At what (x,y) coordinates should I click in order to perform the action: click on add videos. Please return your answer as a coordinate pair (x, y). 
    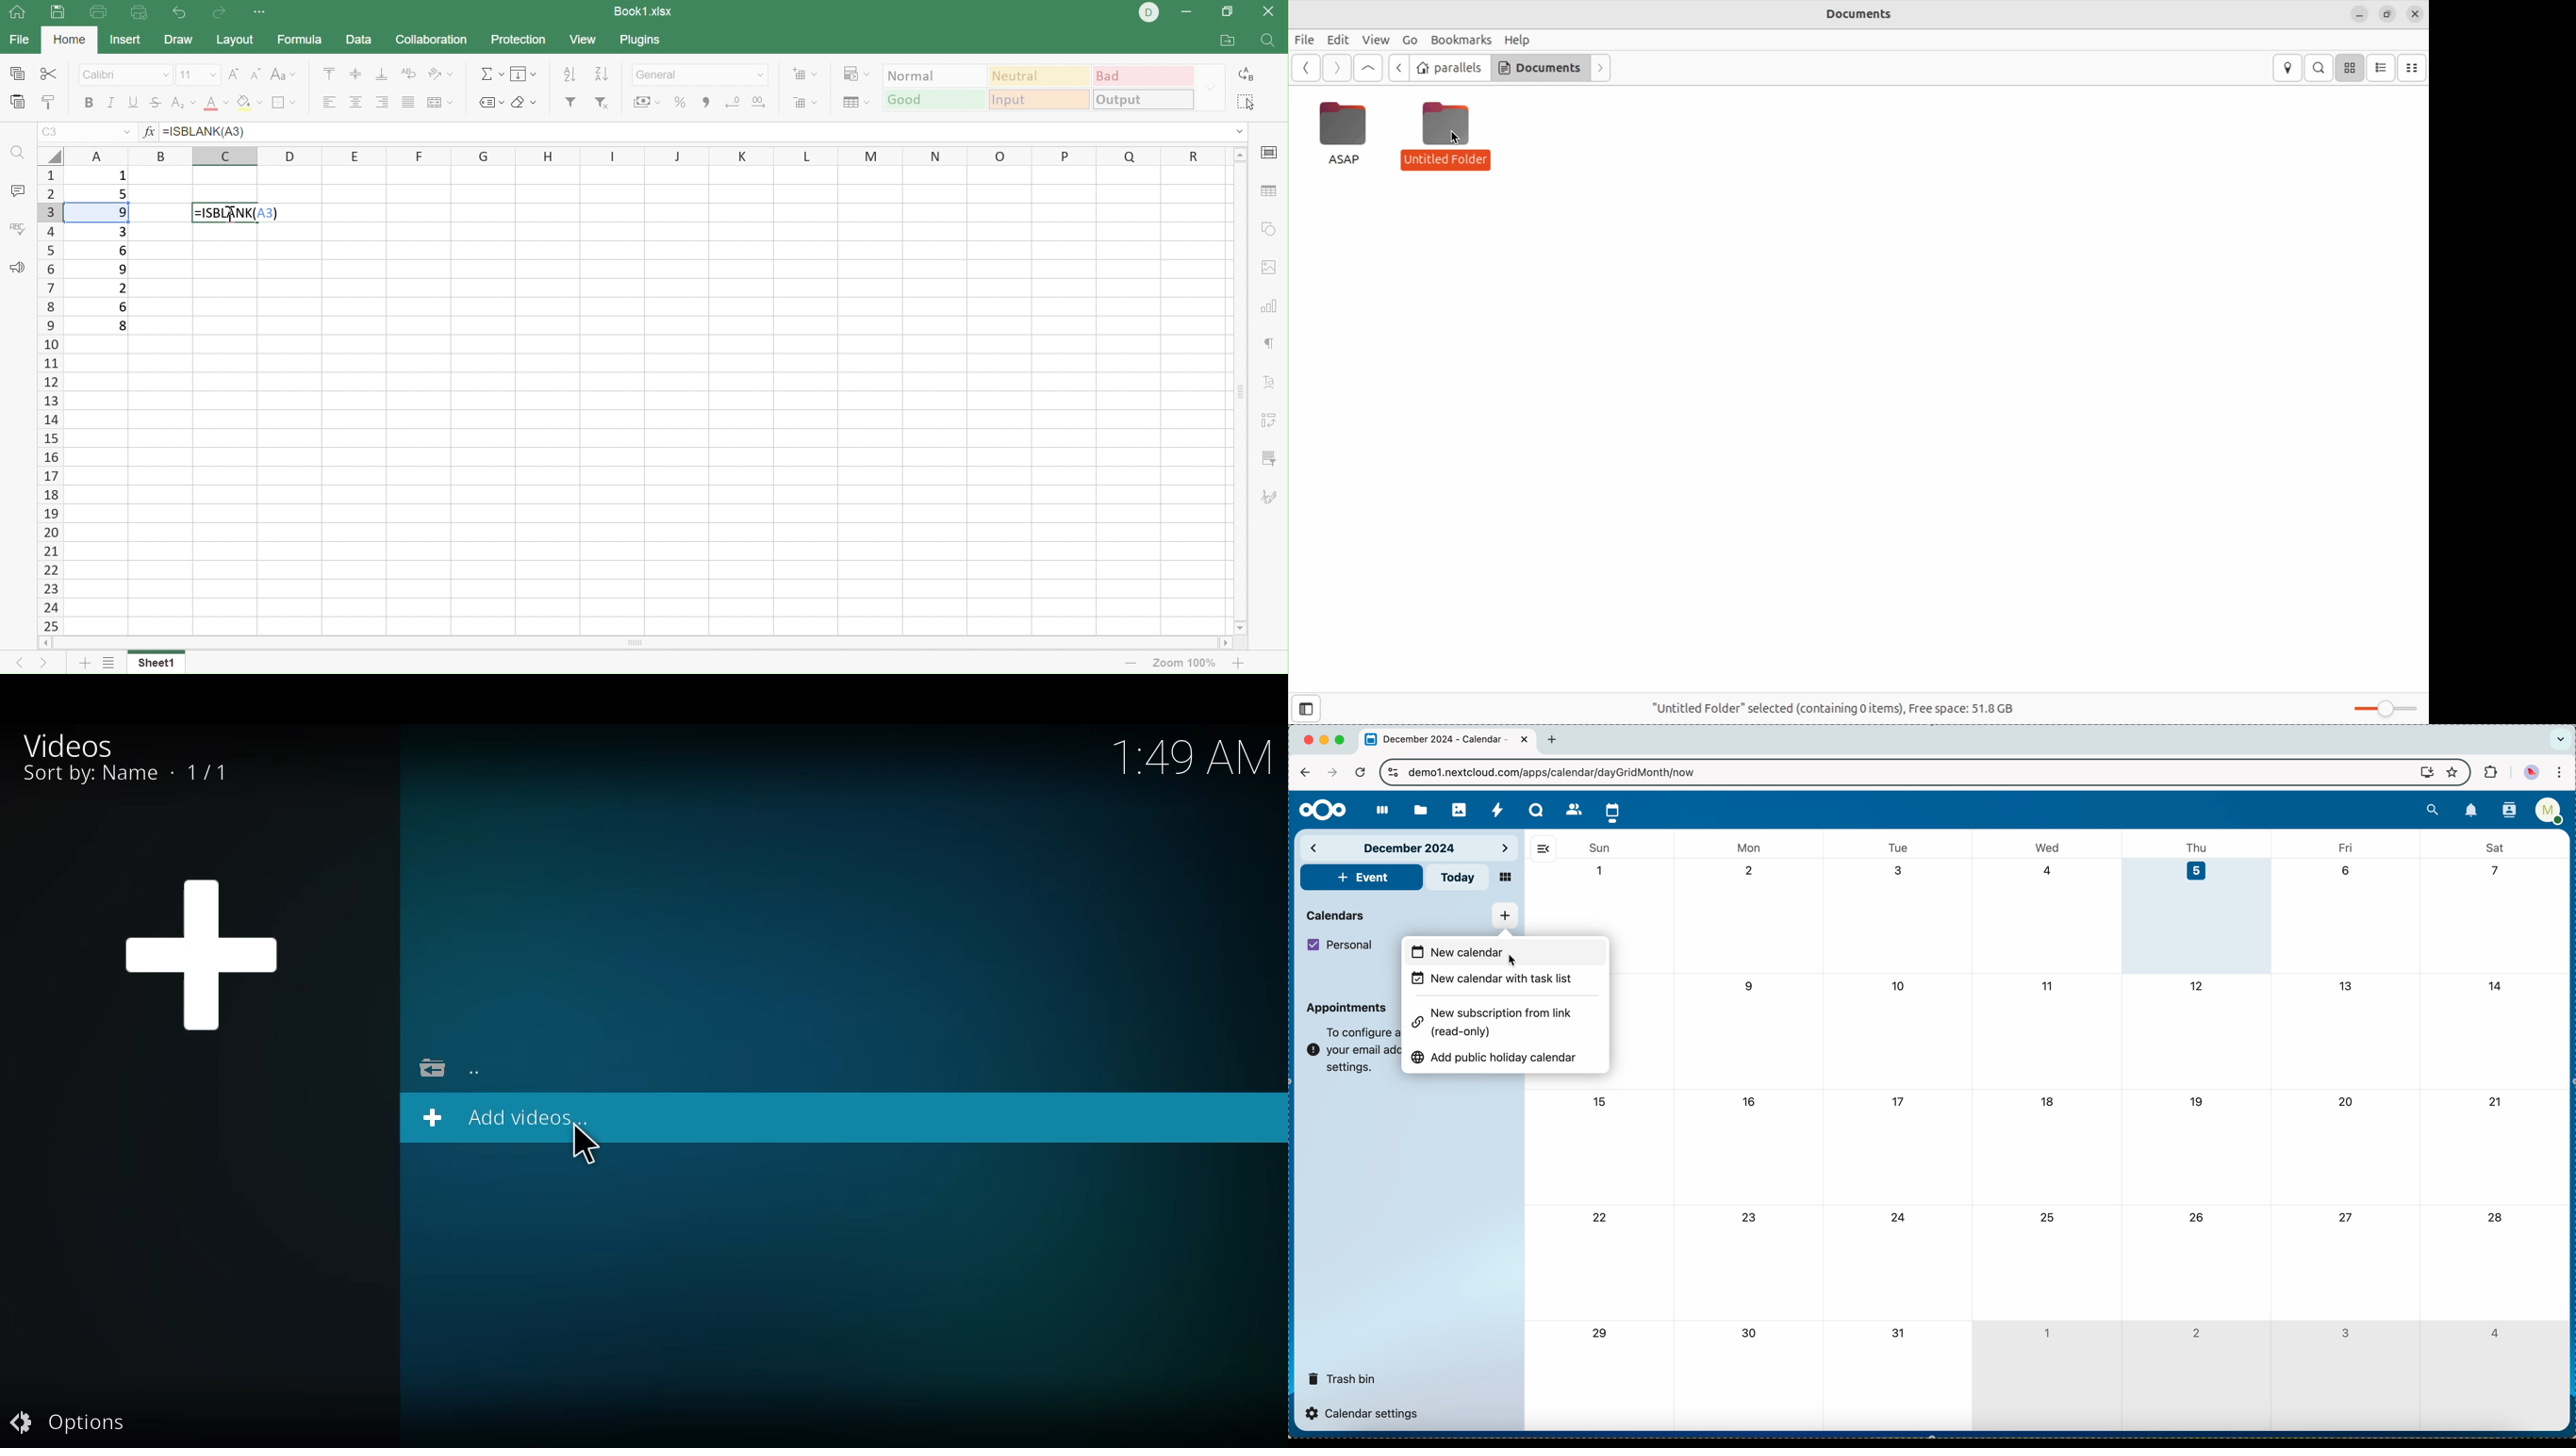
    Looking at the image, I should click on (511, 1119).